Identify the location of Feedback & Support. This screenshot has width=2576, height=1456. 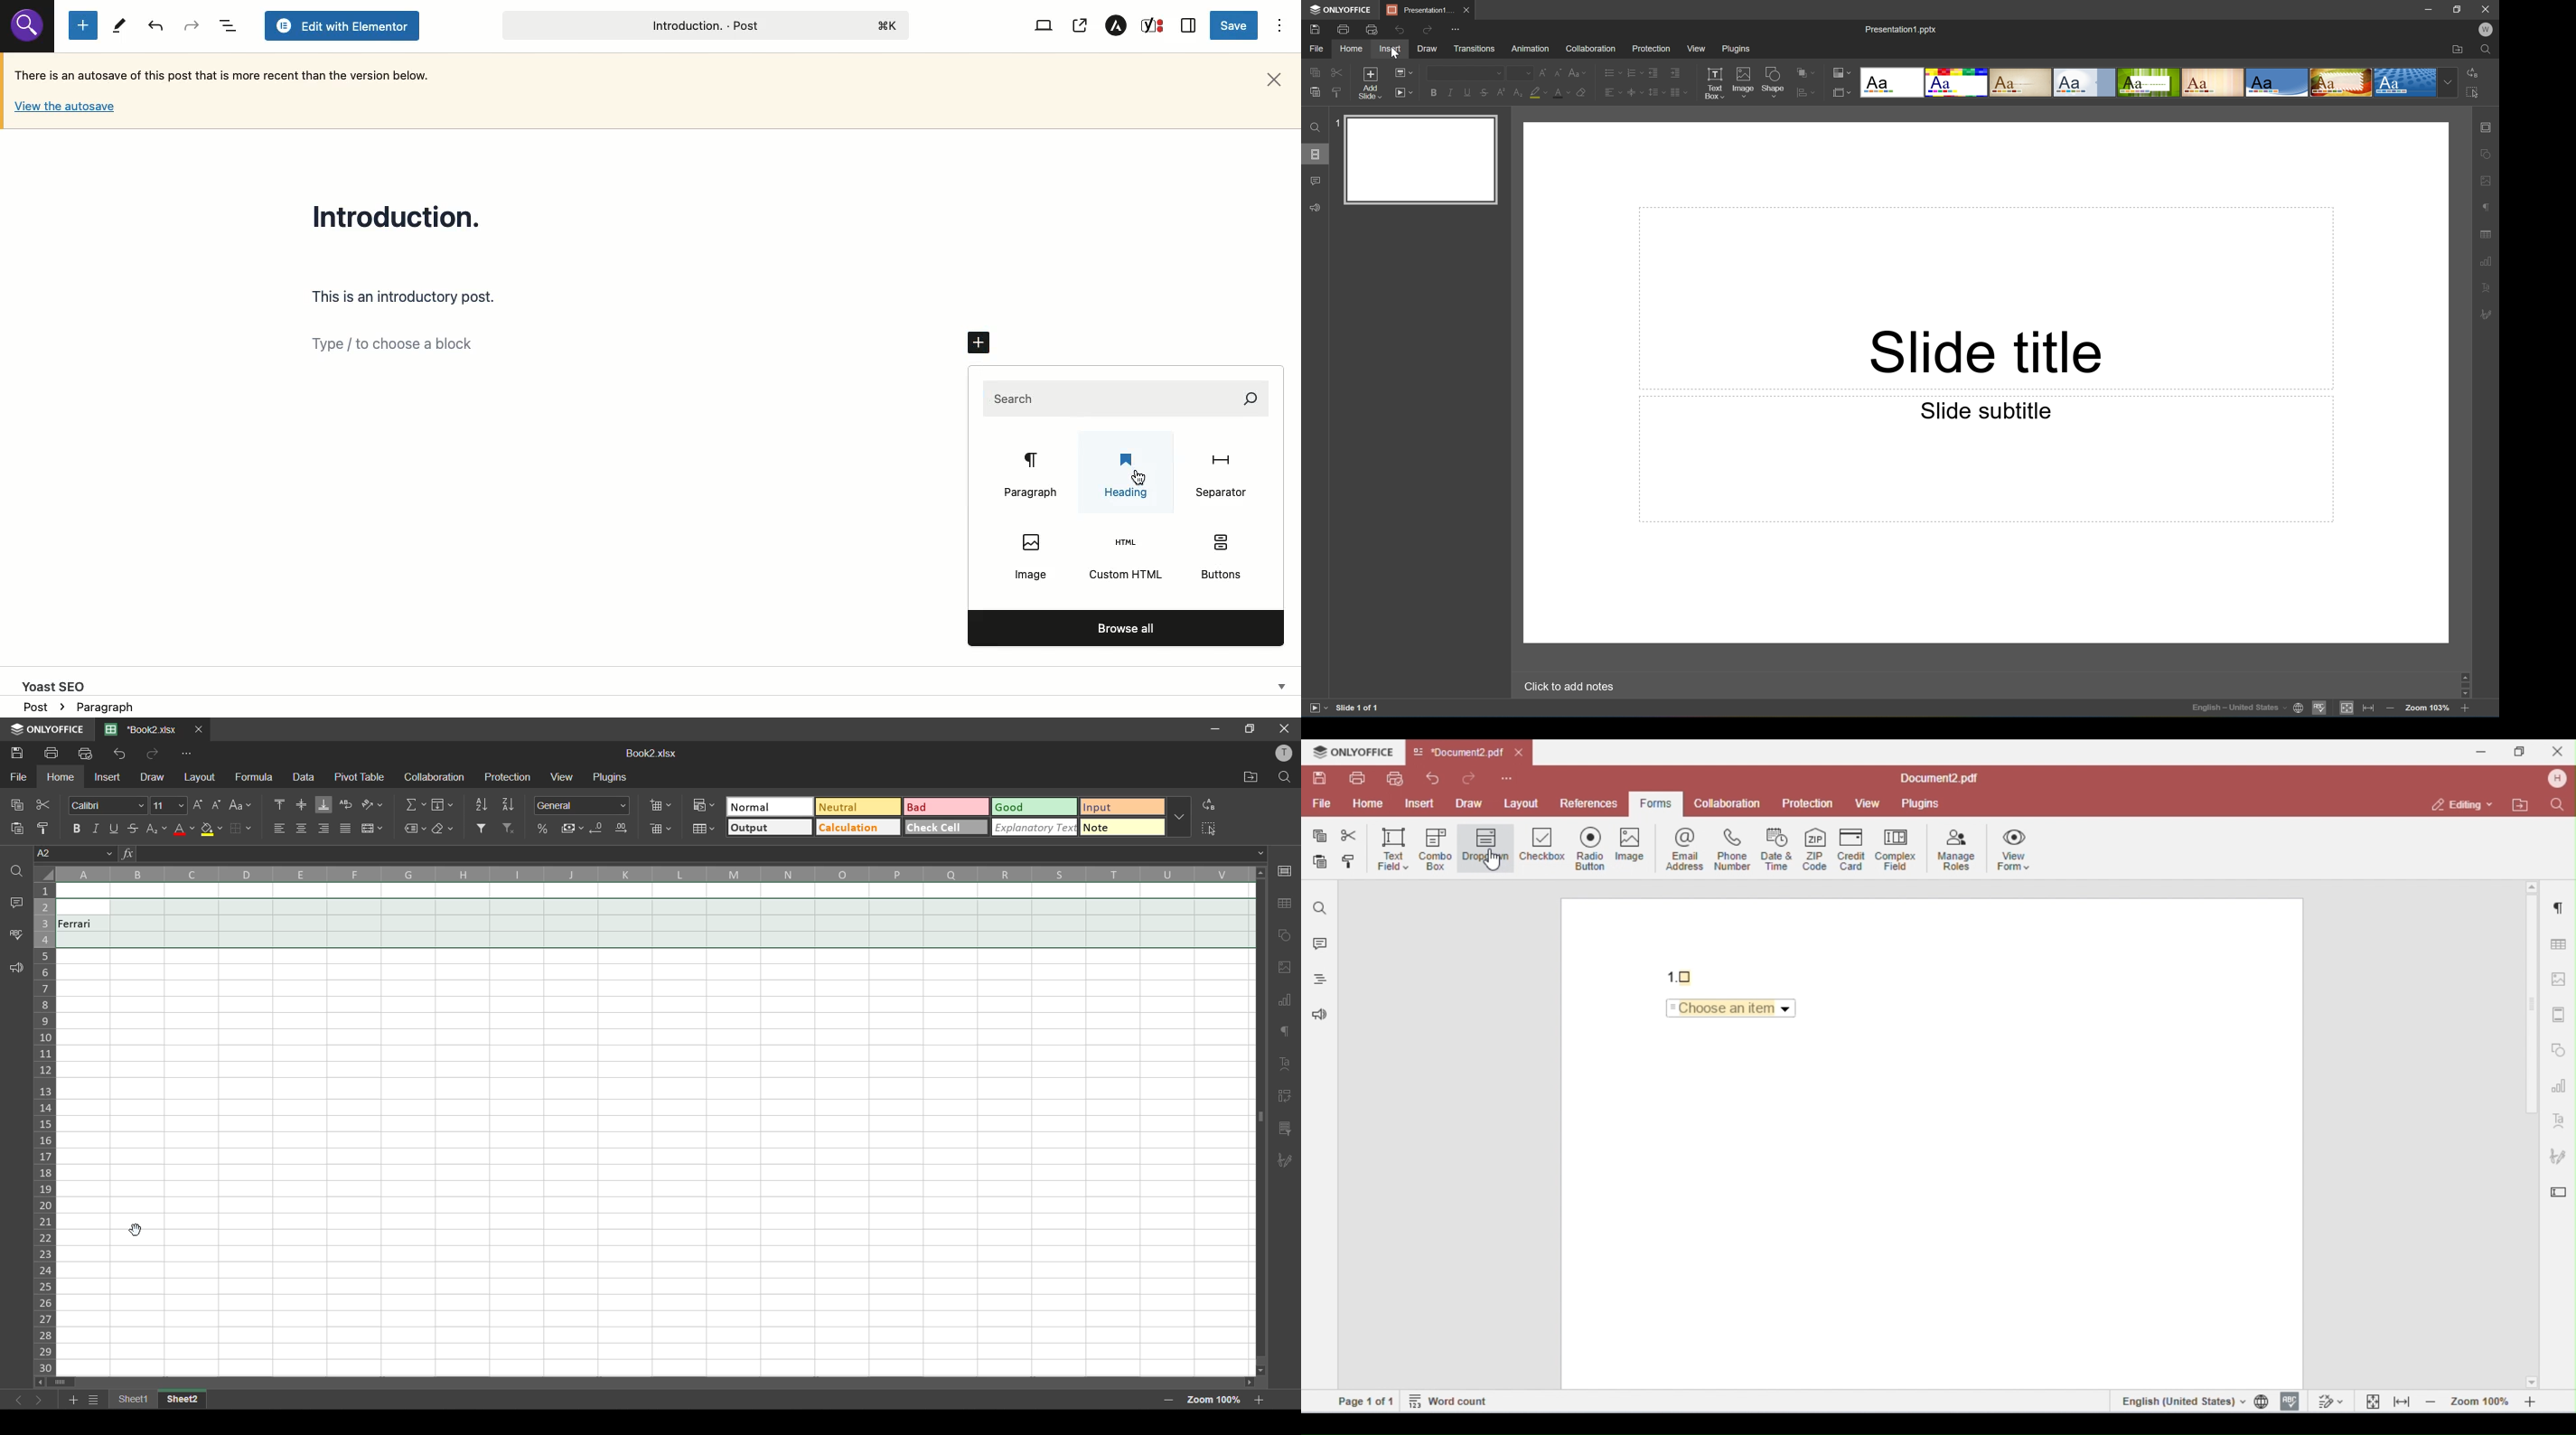
(1316, 208).